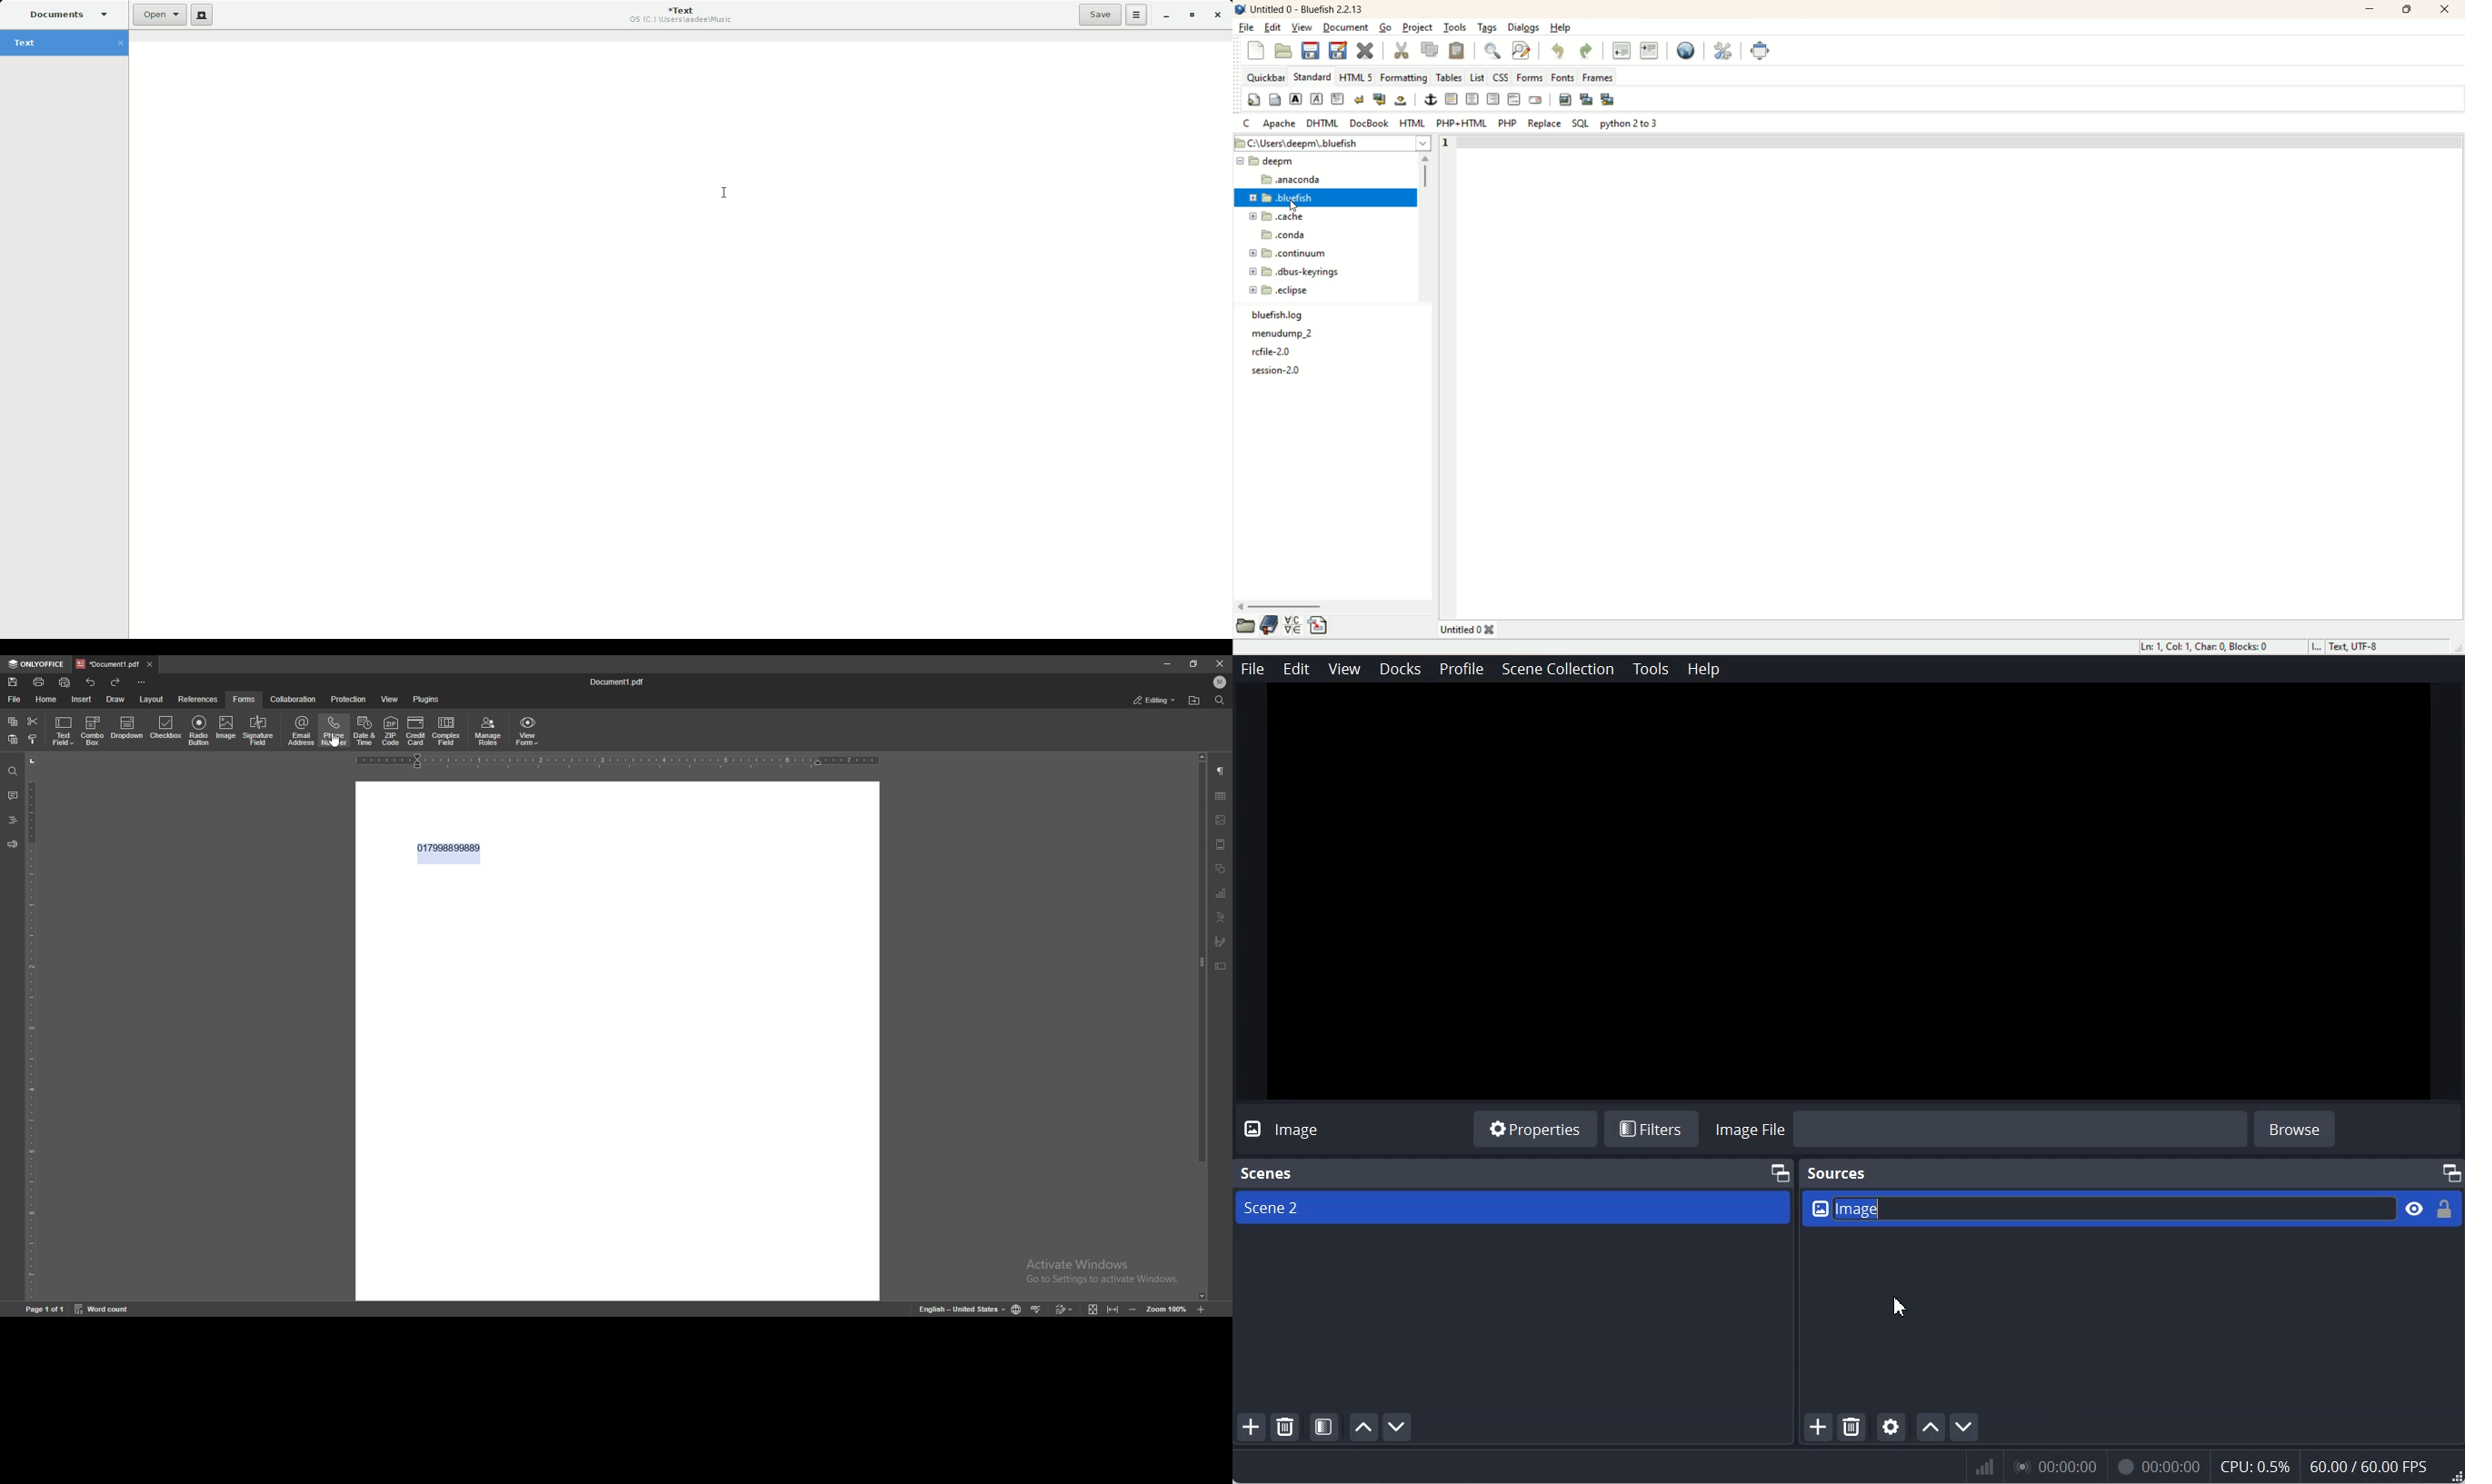 The width and height of the screenshot is (2492, 1484). I want to click on phone number, so click(334, 730).